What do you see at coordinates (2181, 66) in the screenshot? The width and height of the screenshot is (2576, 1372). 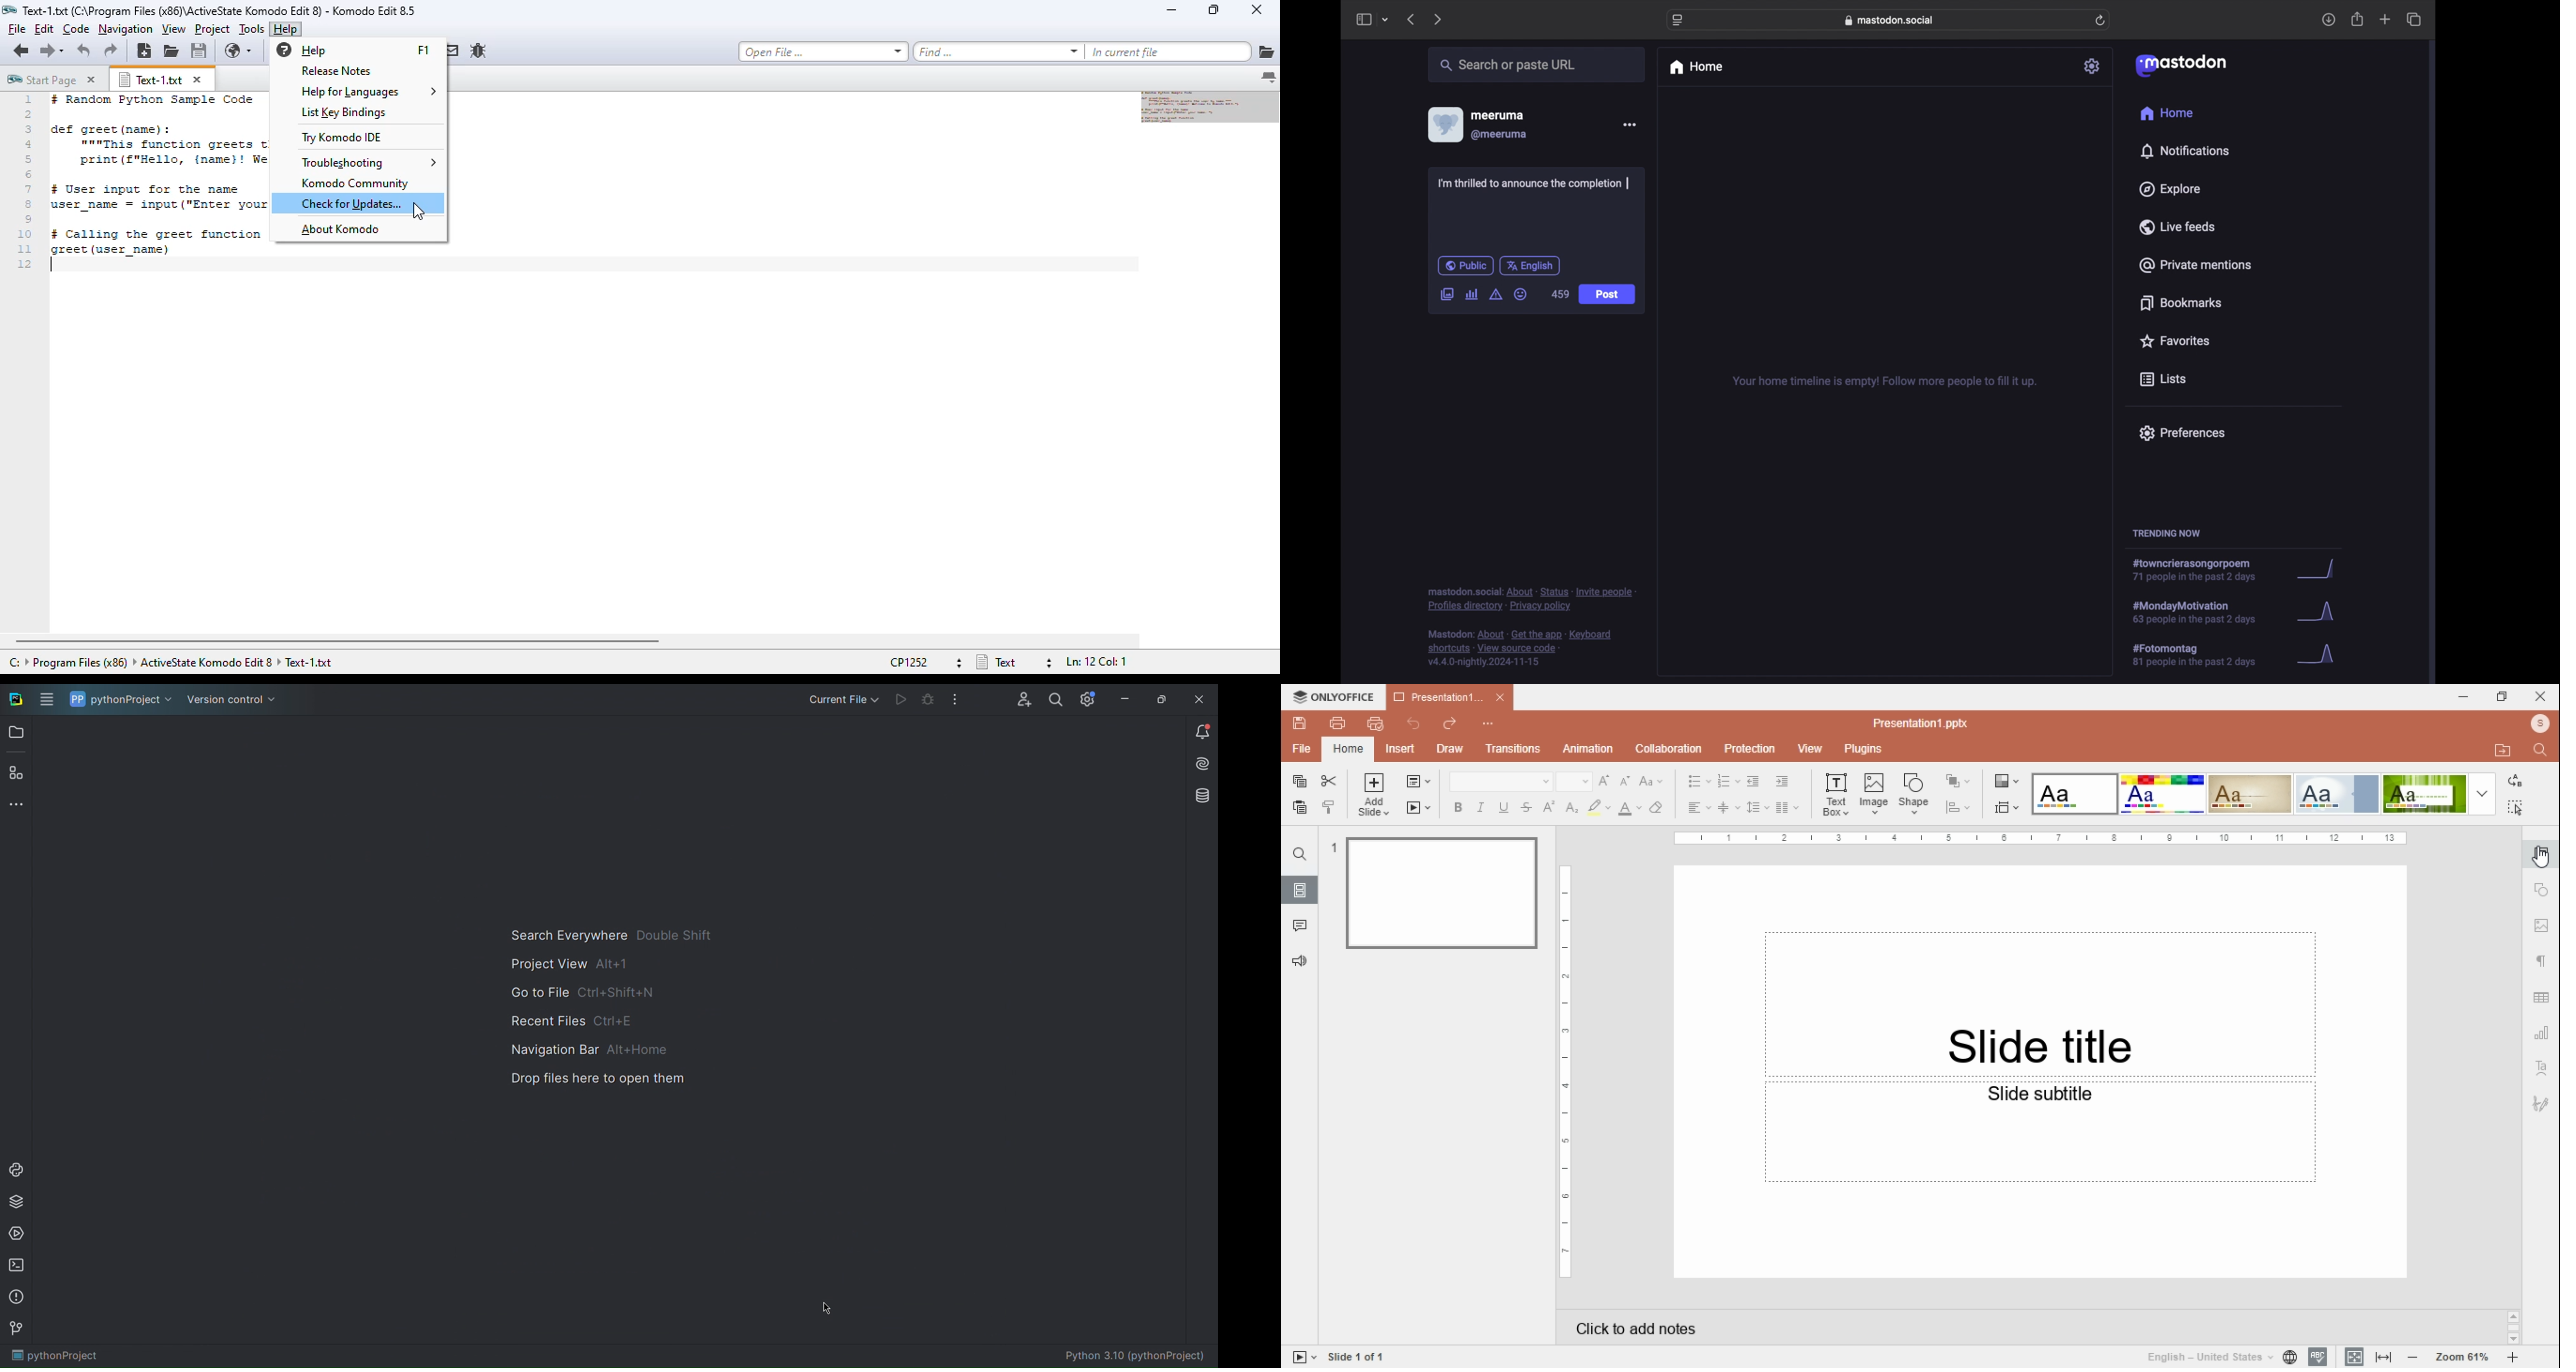 I see `mastodon` at bounding box center [2181, 66].